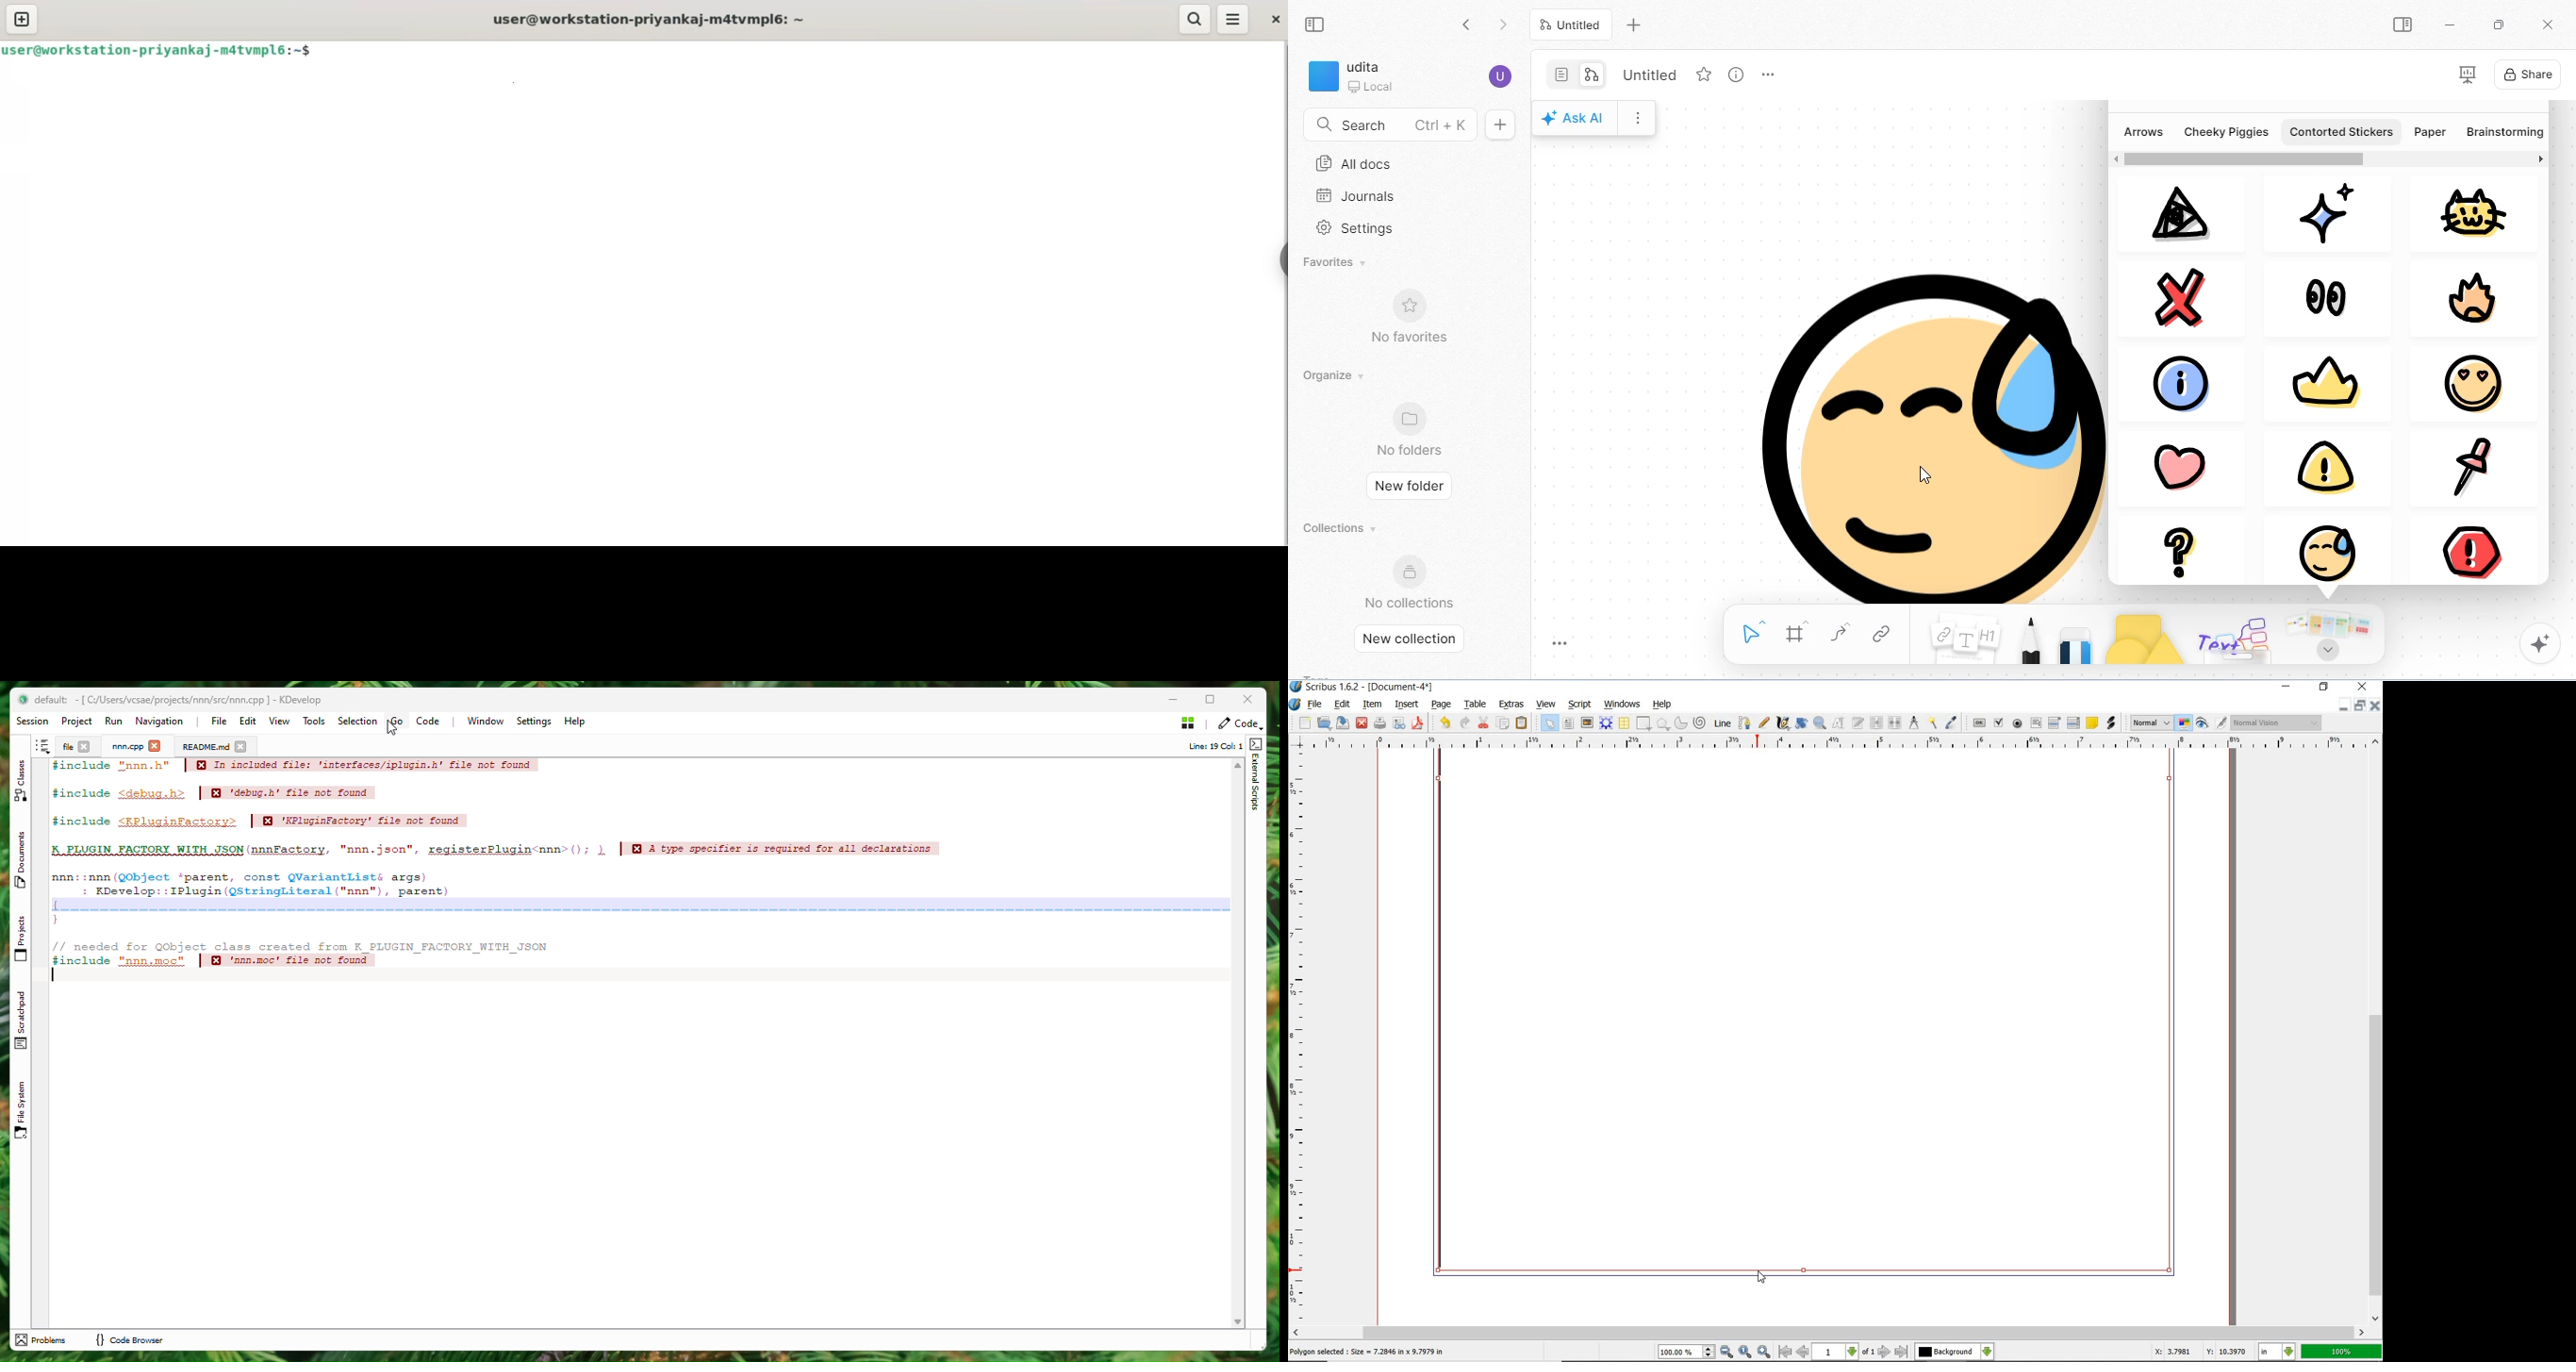 This screenshot has height=1372, width=2576. Describe the element at coordinates (1592, 75) in the screenshot. I see `edgeless mode` at that location.